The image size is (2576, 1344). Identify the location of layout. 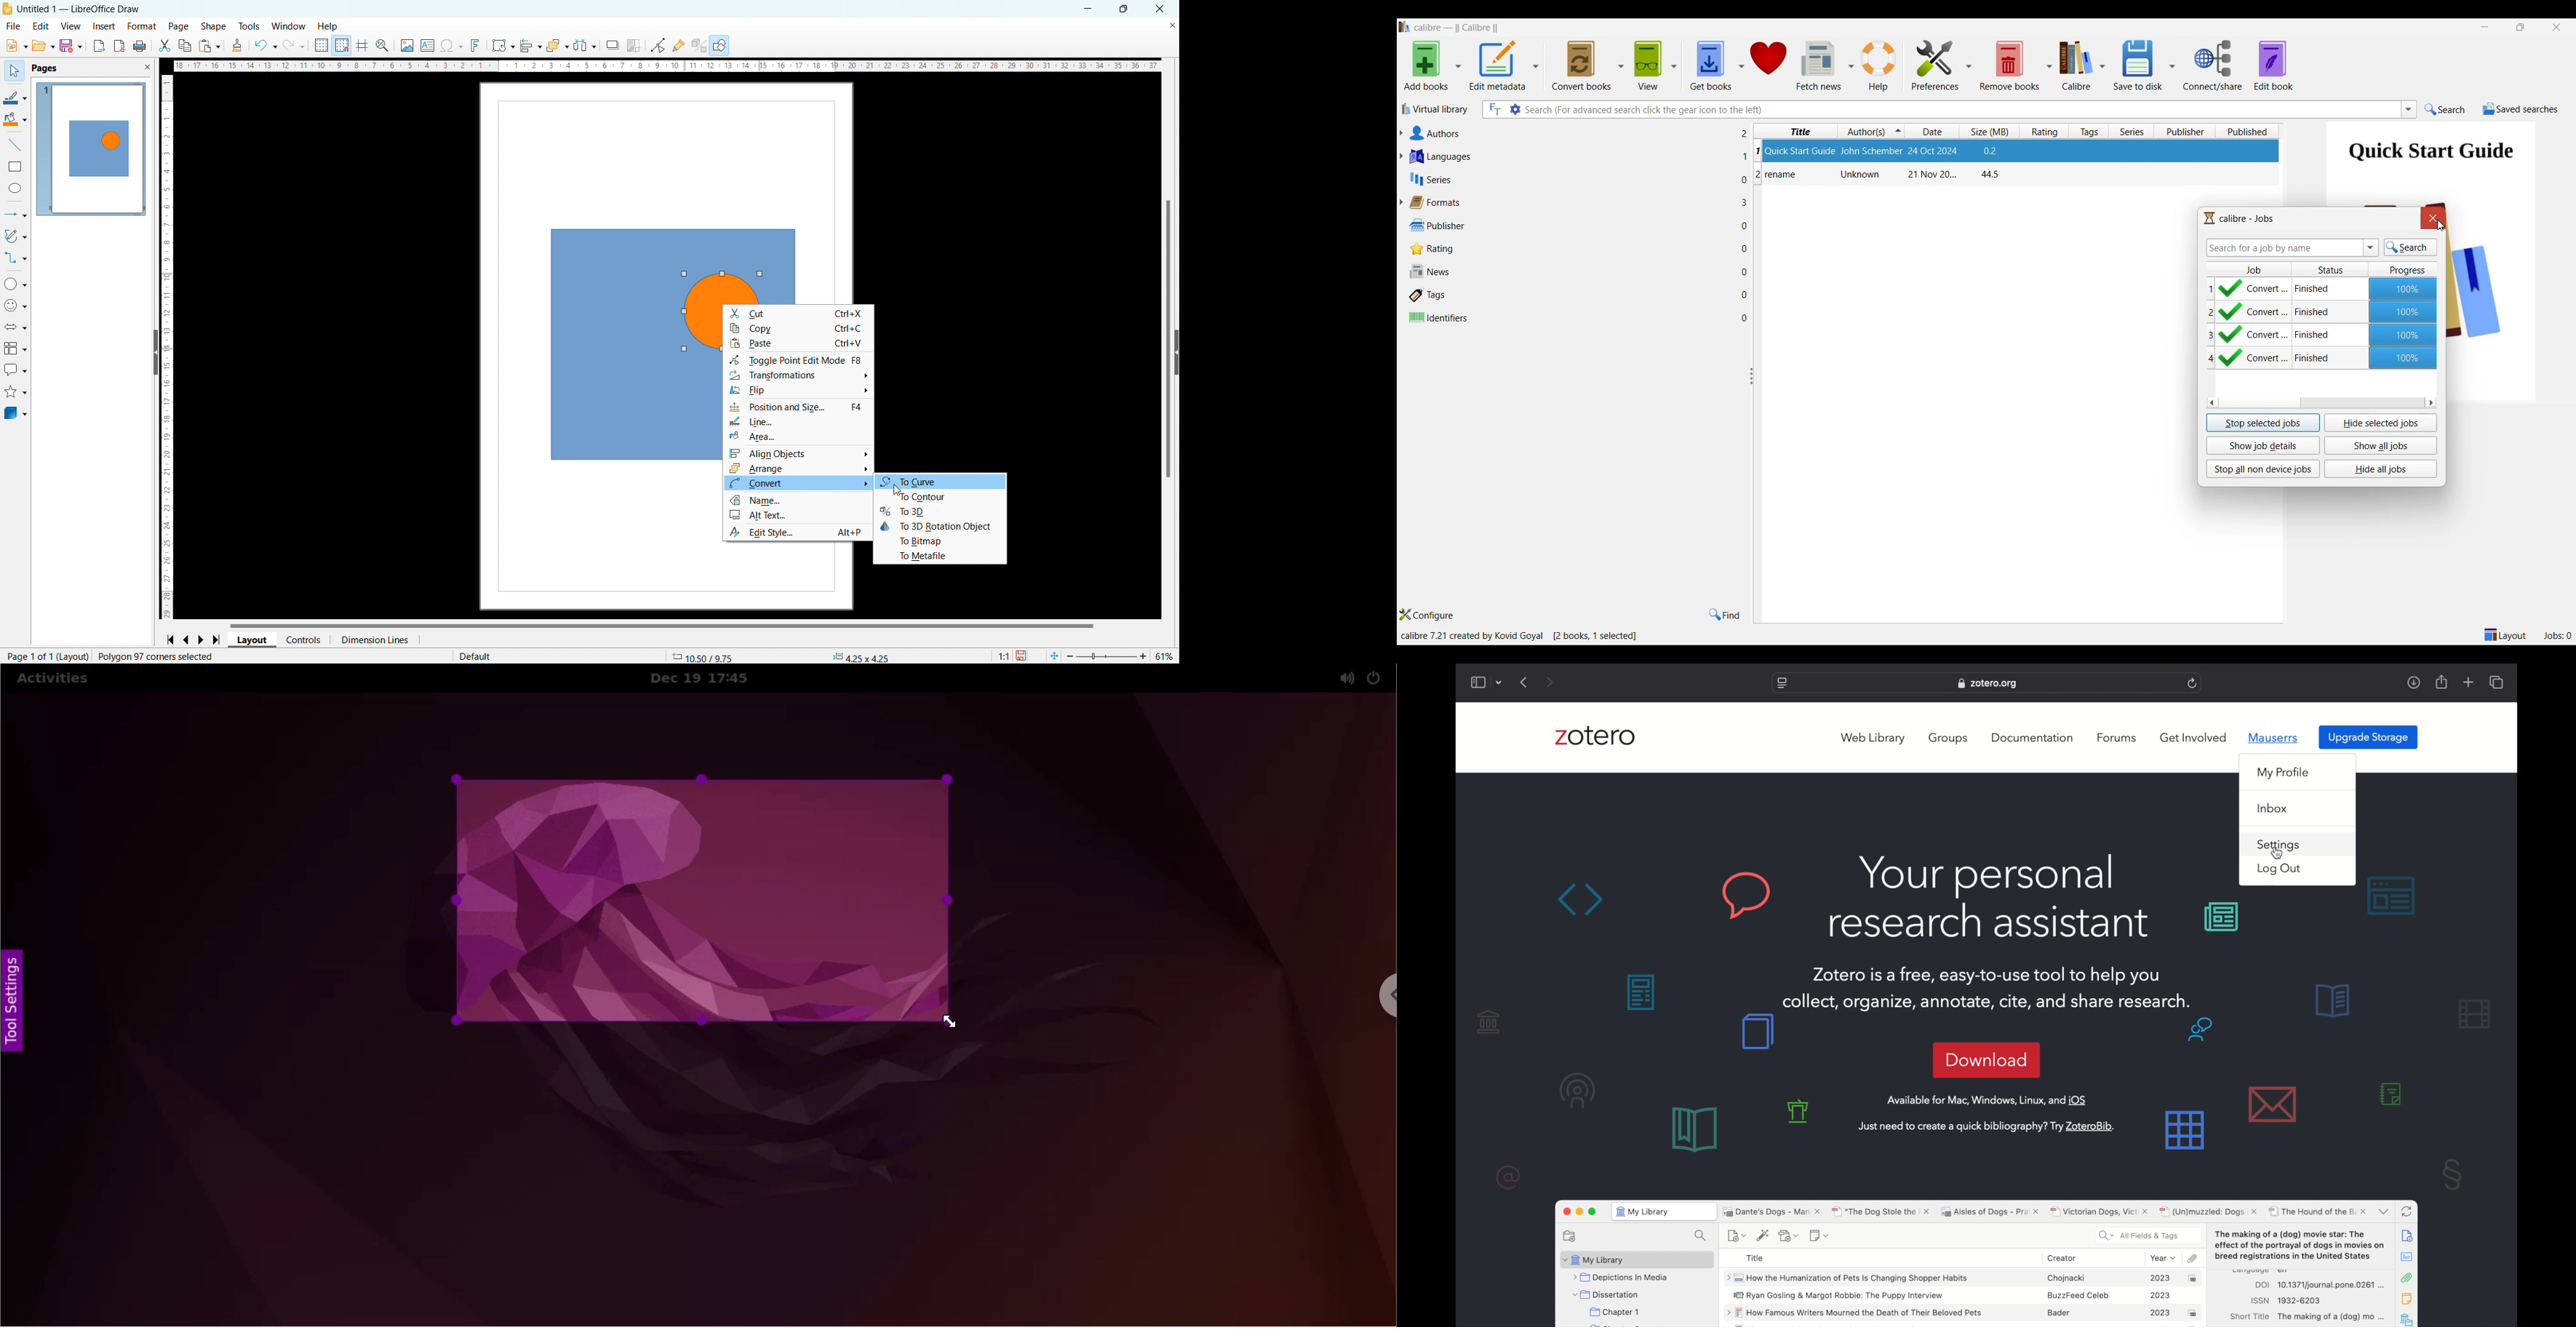
(252, 640).